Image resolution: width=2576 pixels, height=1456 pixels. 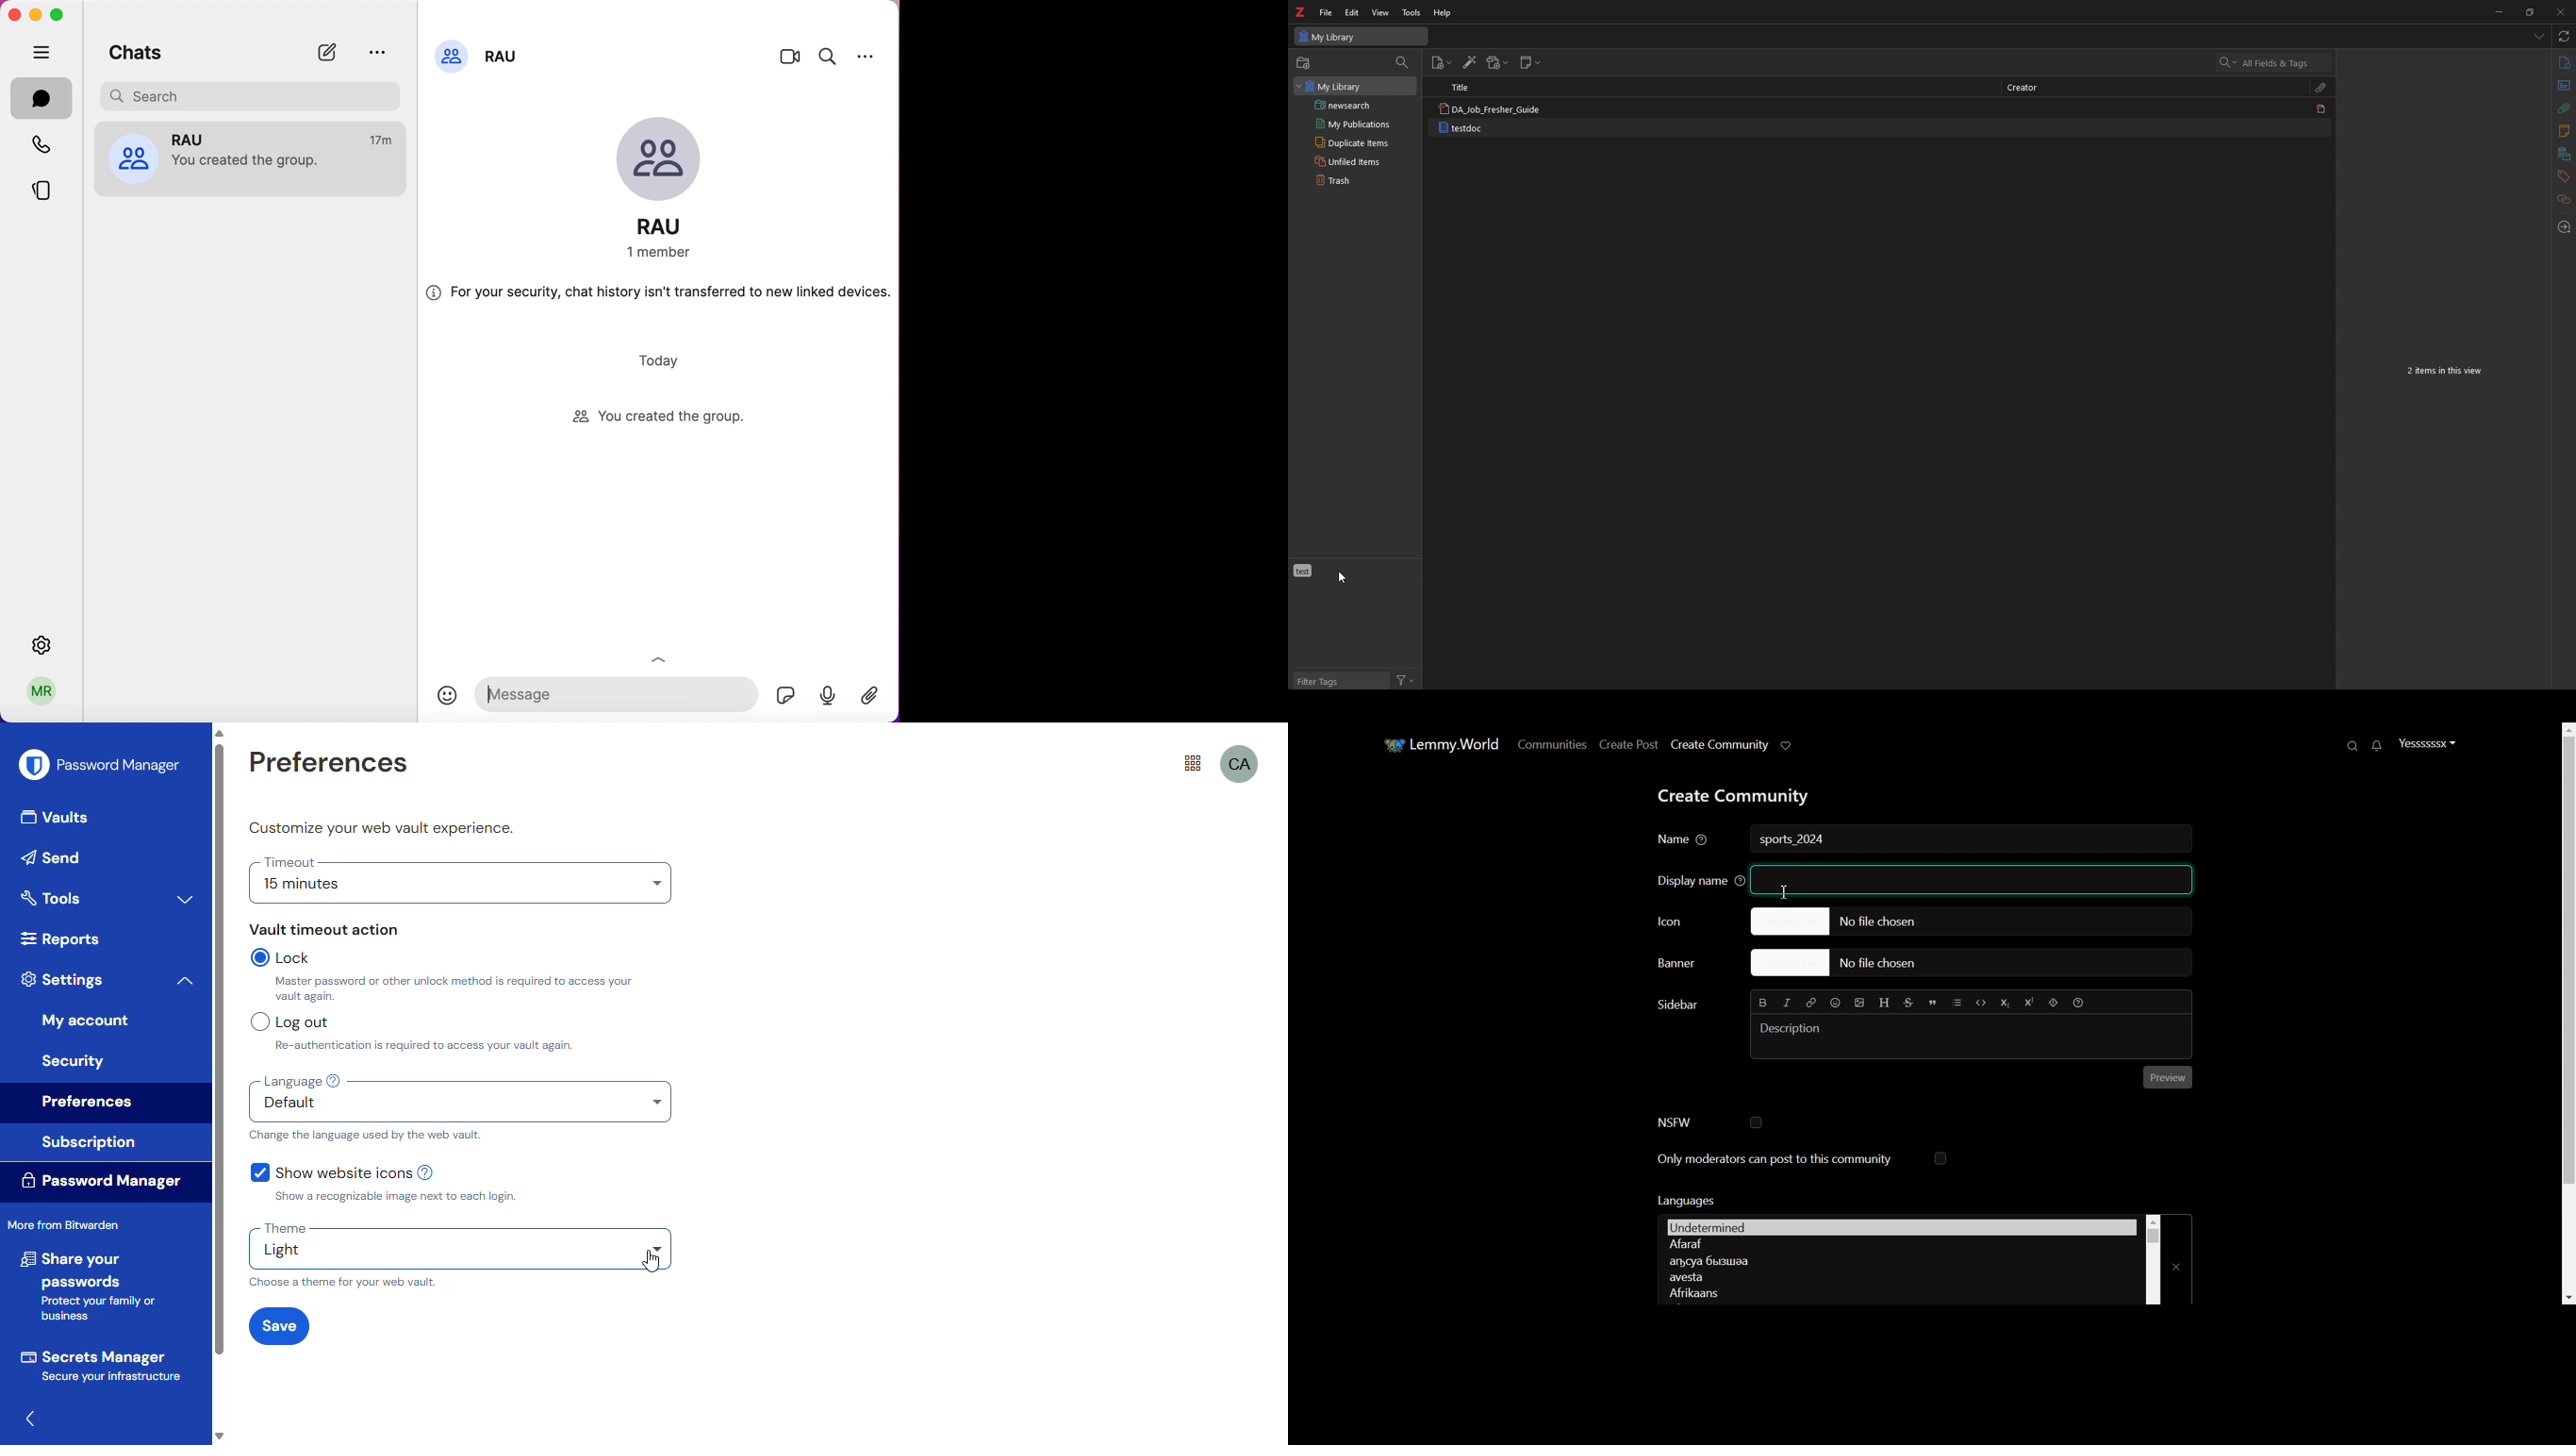 What do you see at coordinates (671, 253) in the screenshot?
I see `members` at bounding box center [671, 253].